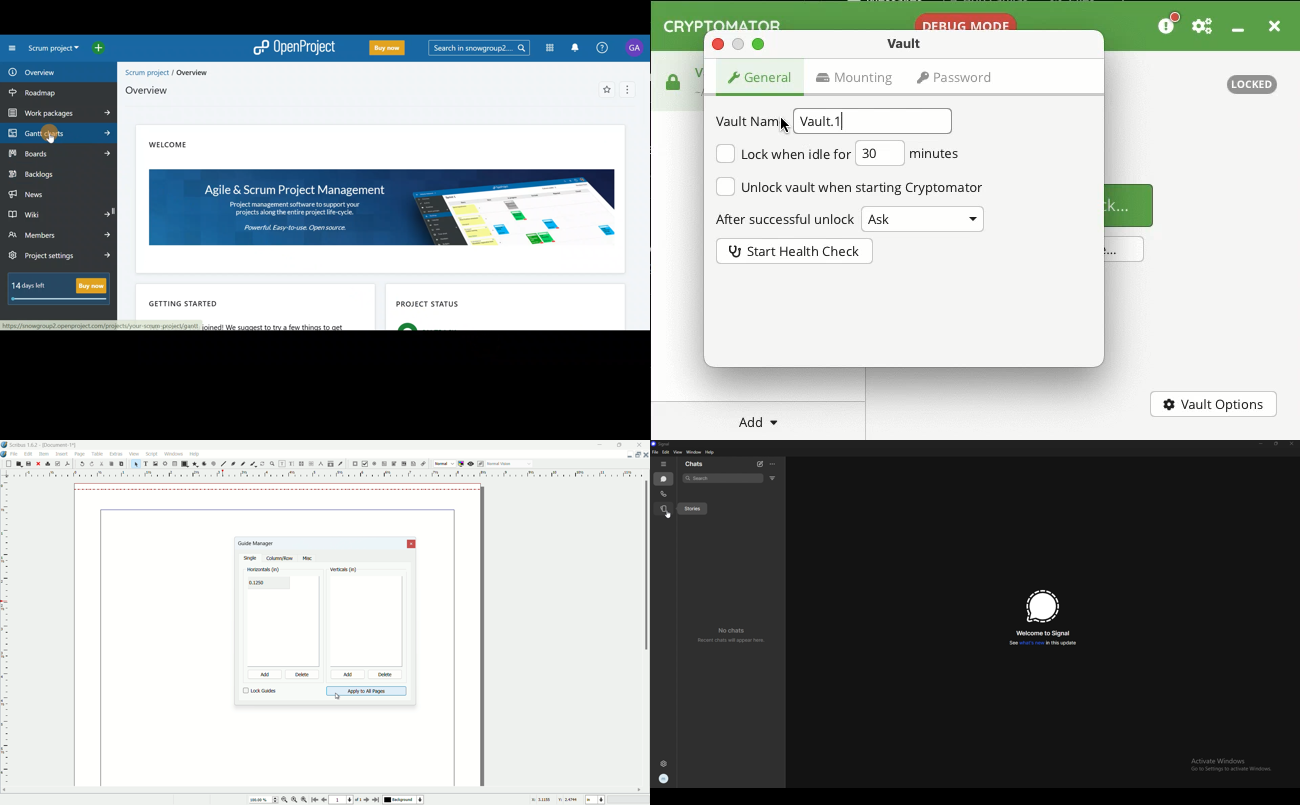 Image resolution: width=1316 pixels, height=812 pixels. What do you see at coordinates (365, 464) in the screenshot?
I see `pdf check box` at bounding box center [365, 464].